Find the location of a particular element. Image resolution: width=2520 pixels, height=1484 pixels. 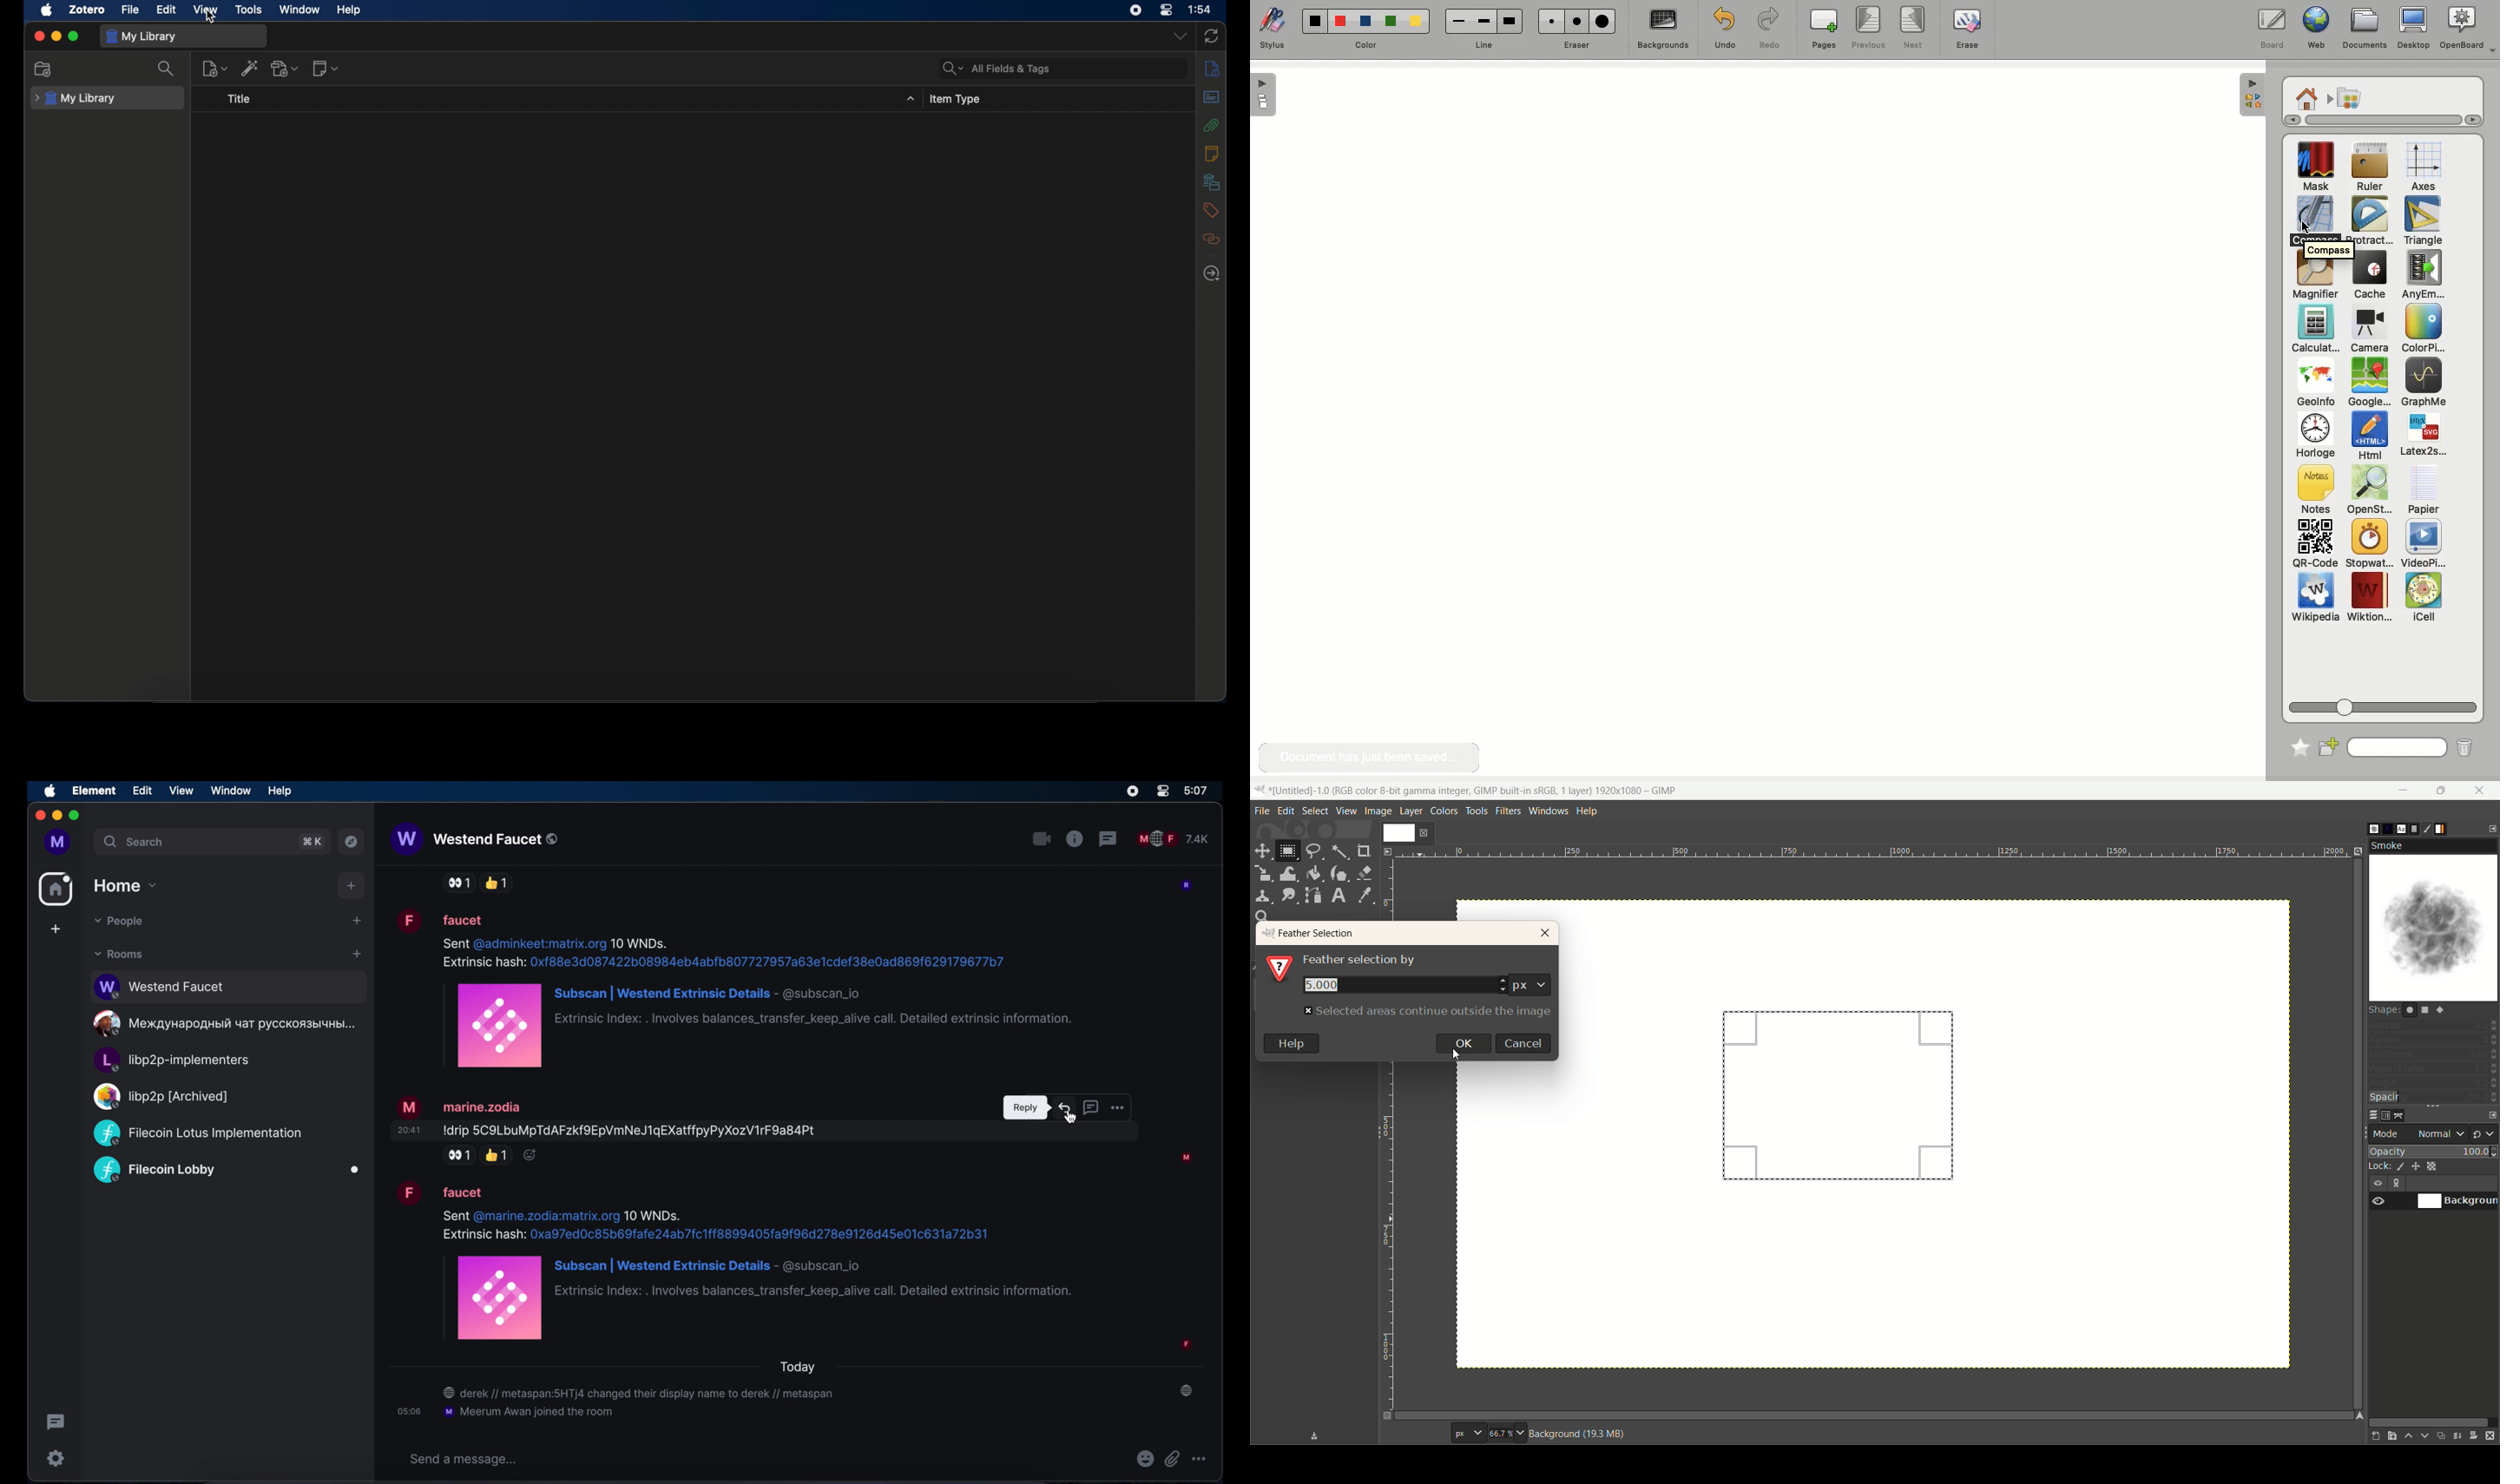

more options is located at coordinates (1118, 1107).